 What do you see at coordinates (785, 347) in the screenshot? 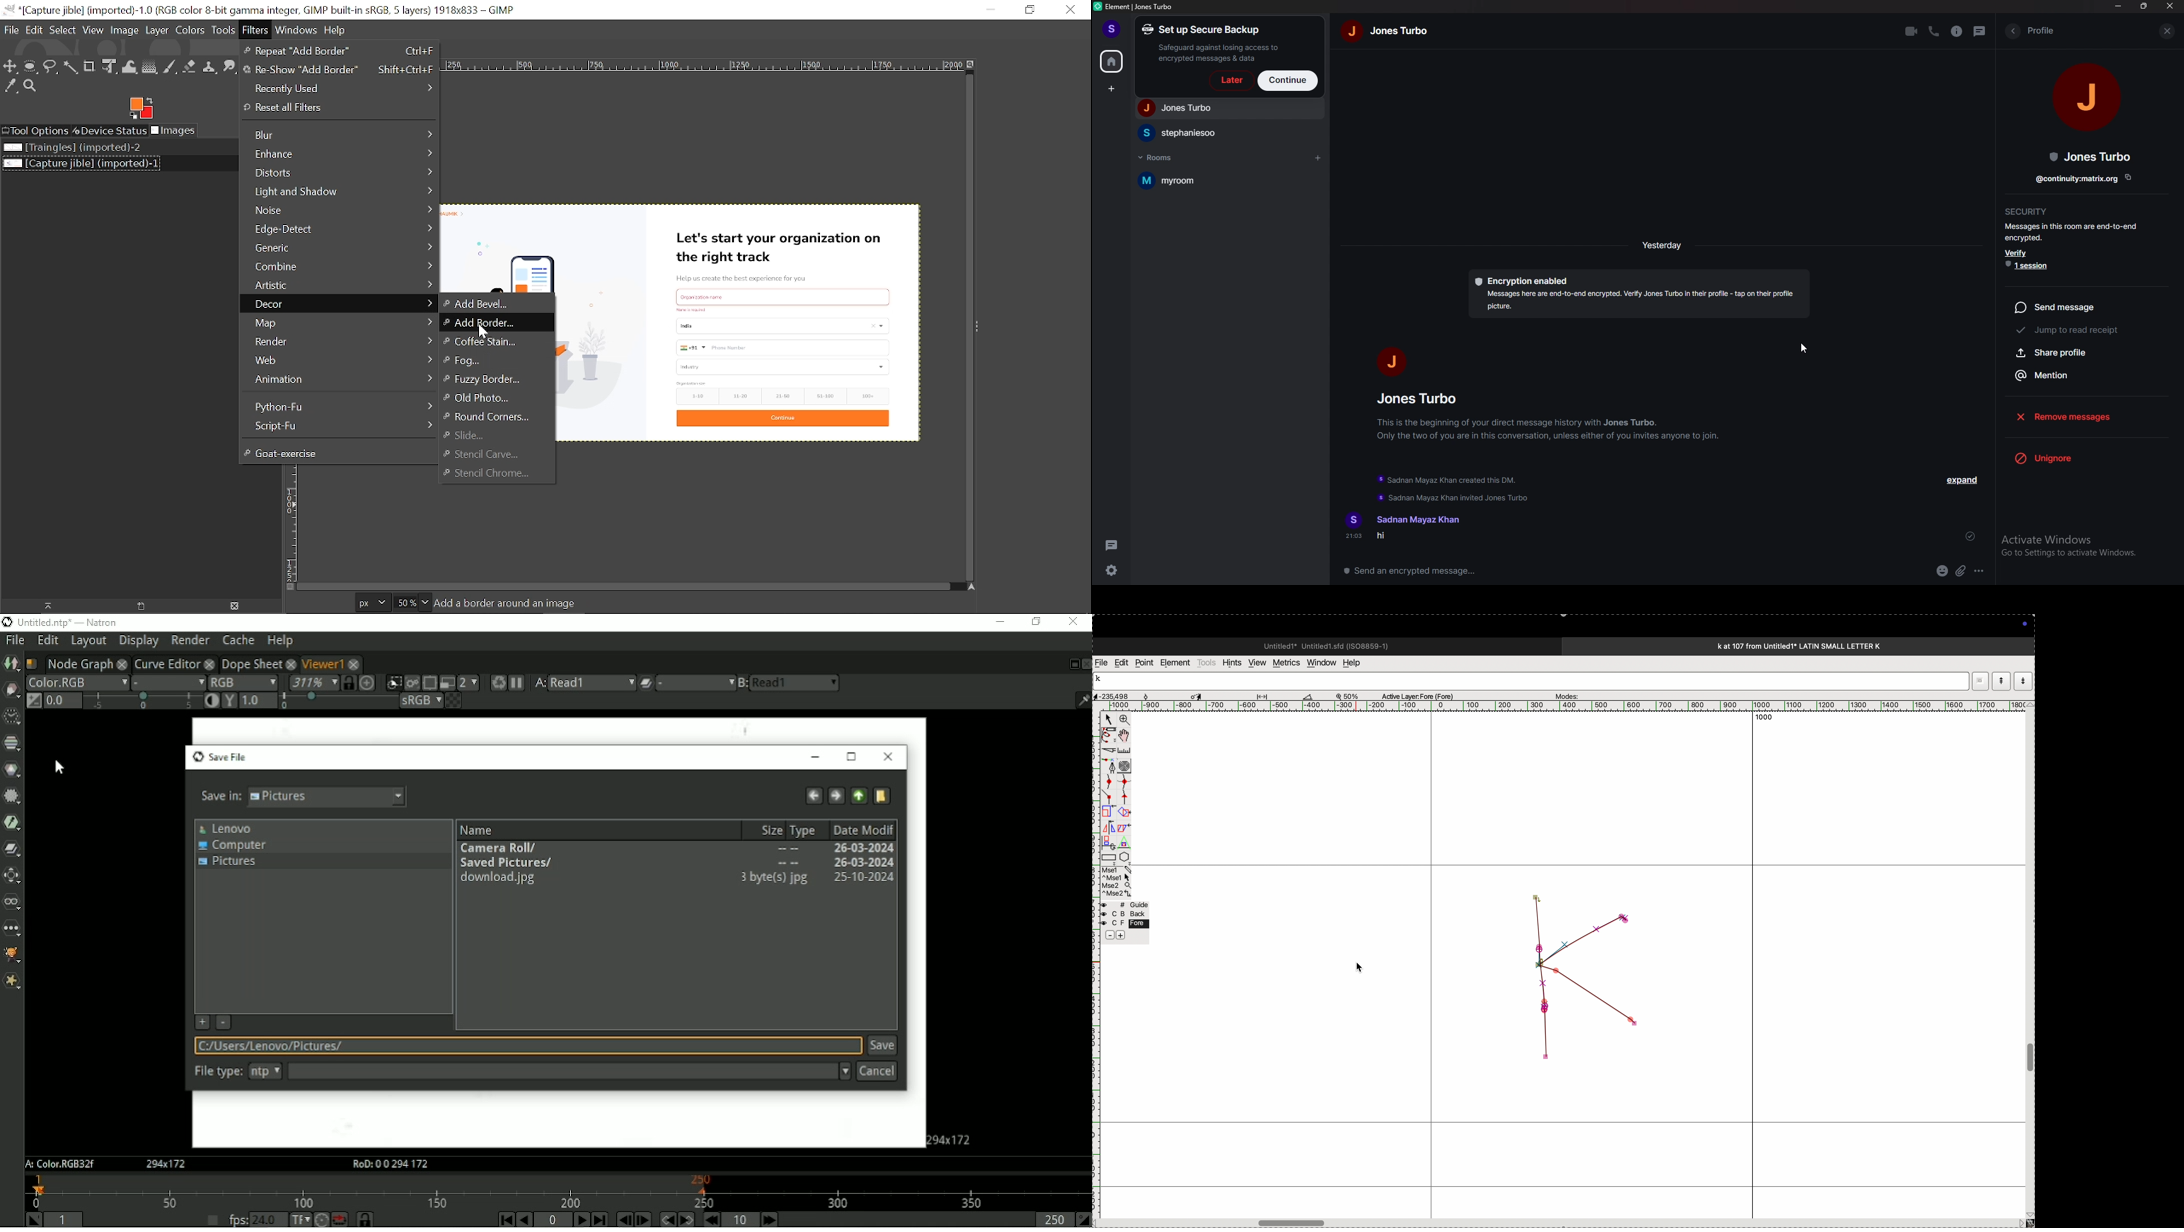
I see `Phone number` at bounding box center [785, 347].